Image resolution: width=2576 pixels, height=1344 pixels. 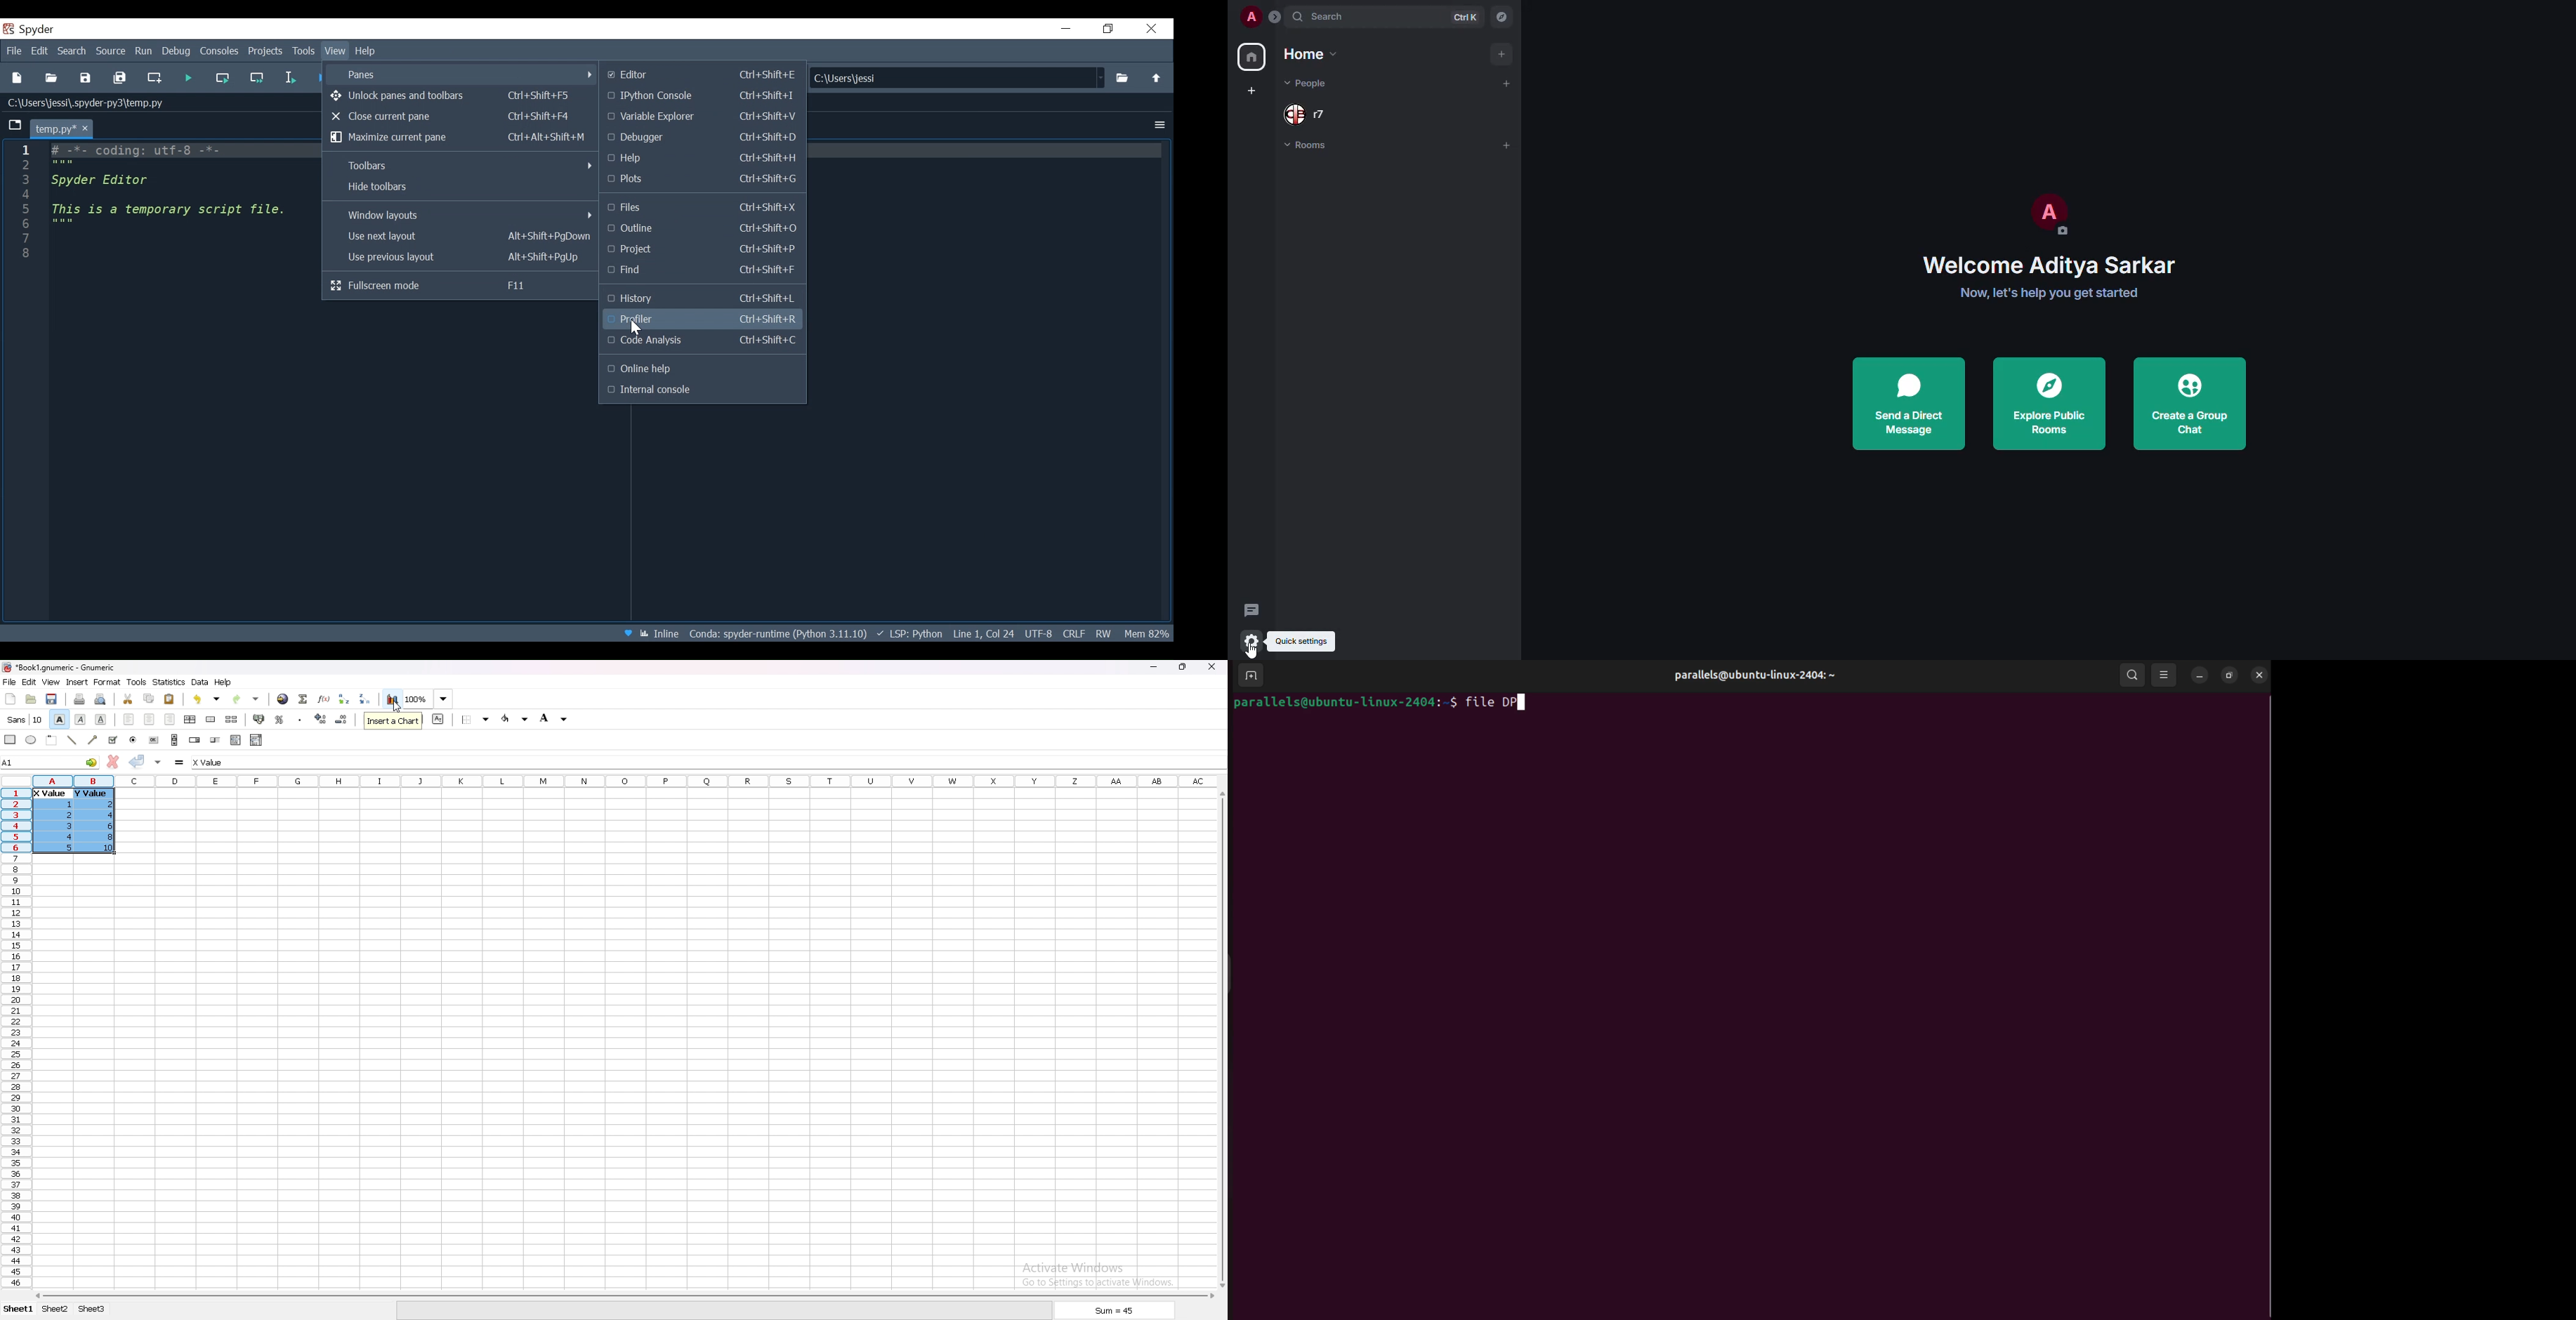 What do you see at coordinates (397, 707) in the screenshot?
I see `cursor` at bounding box center [397, 707].